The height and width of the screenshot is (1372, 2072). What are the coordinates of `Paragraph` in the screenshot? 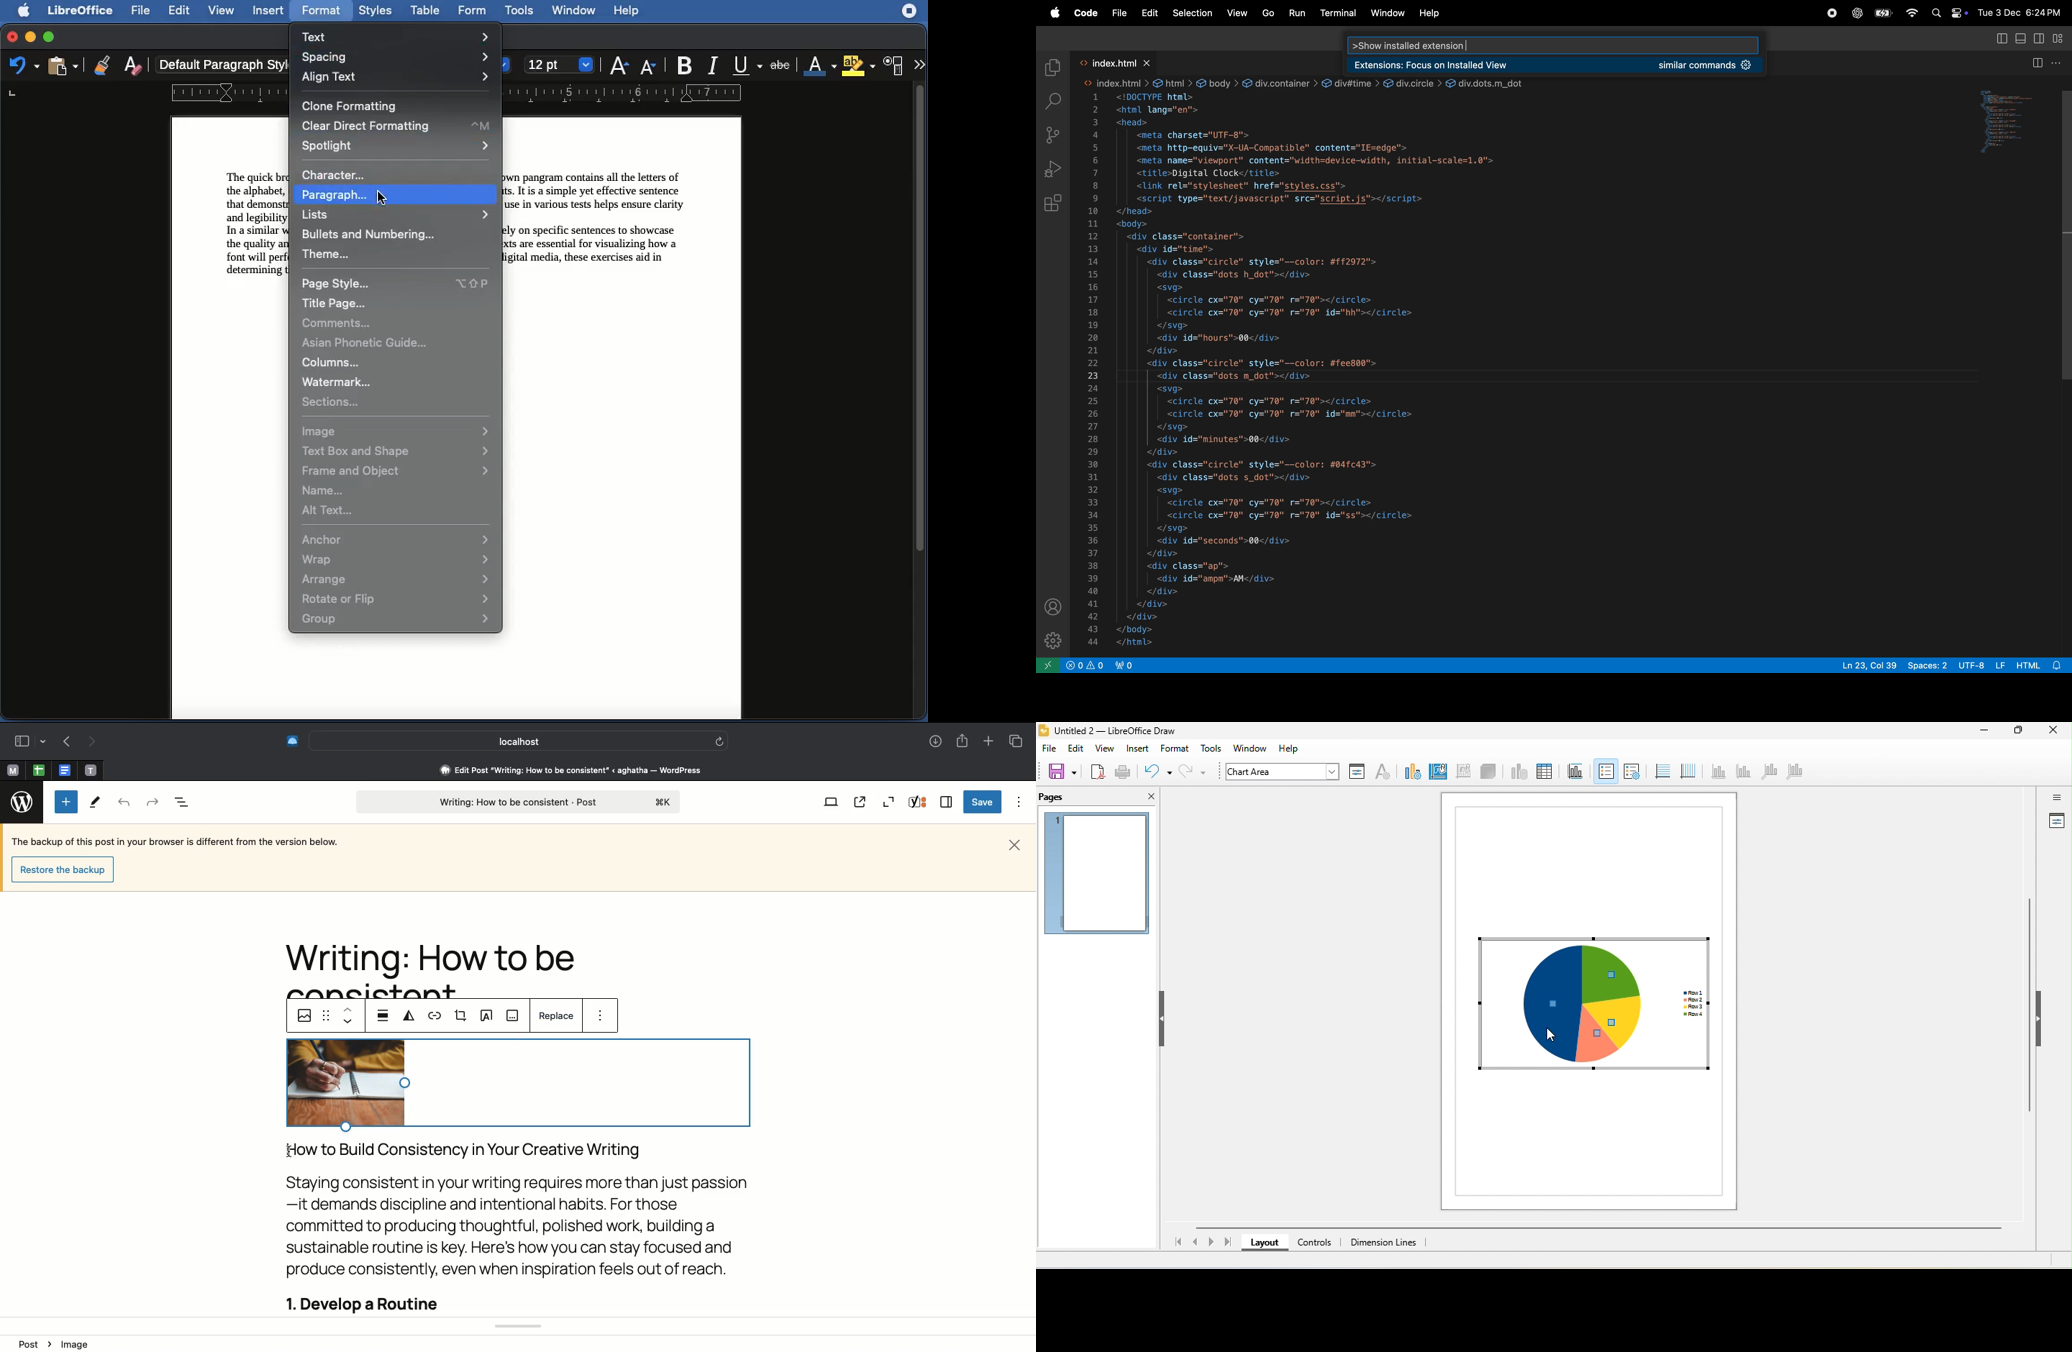 It's located at (396, 195).